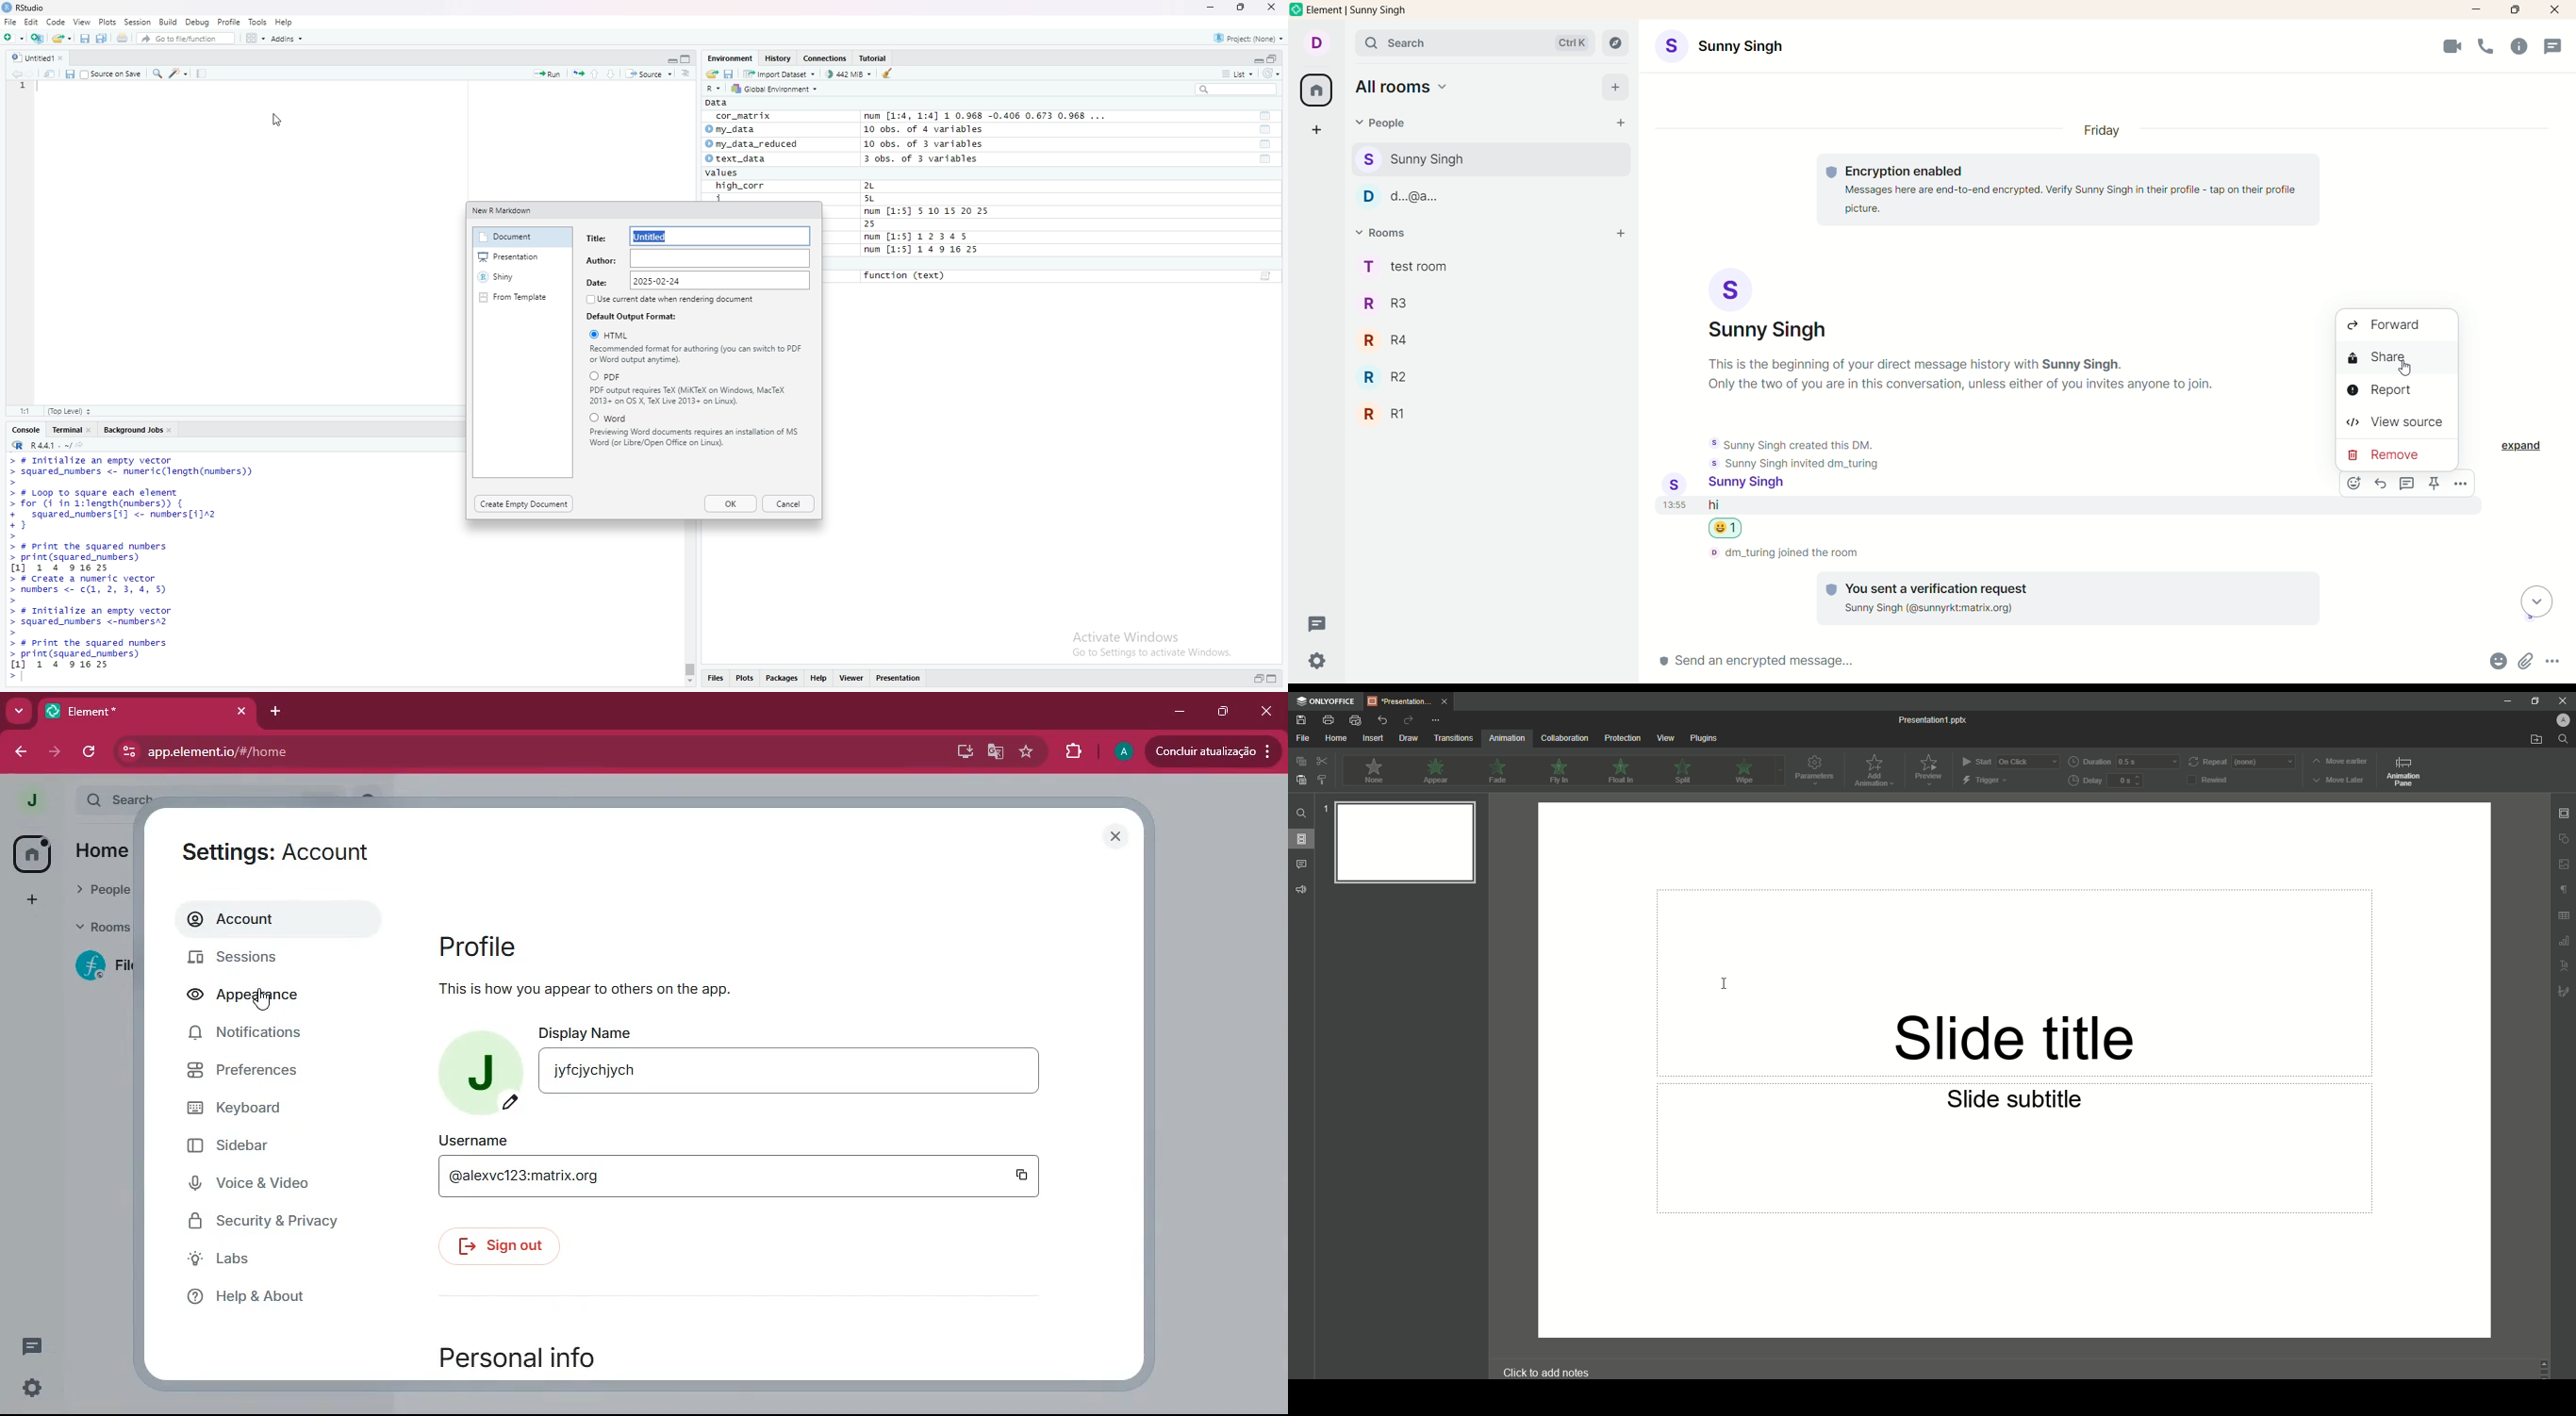 This screenshot has width=2576, height=1428. Describe the element at coordinates (2563, 740) in the screenshot. I see `Find` at that location.